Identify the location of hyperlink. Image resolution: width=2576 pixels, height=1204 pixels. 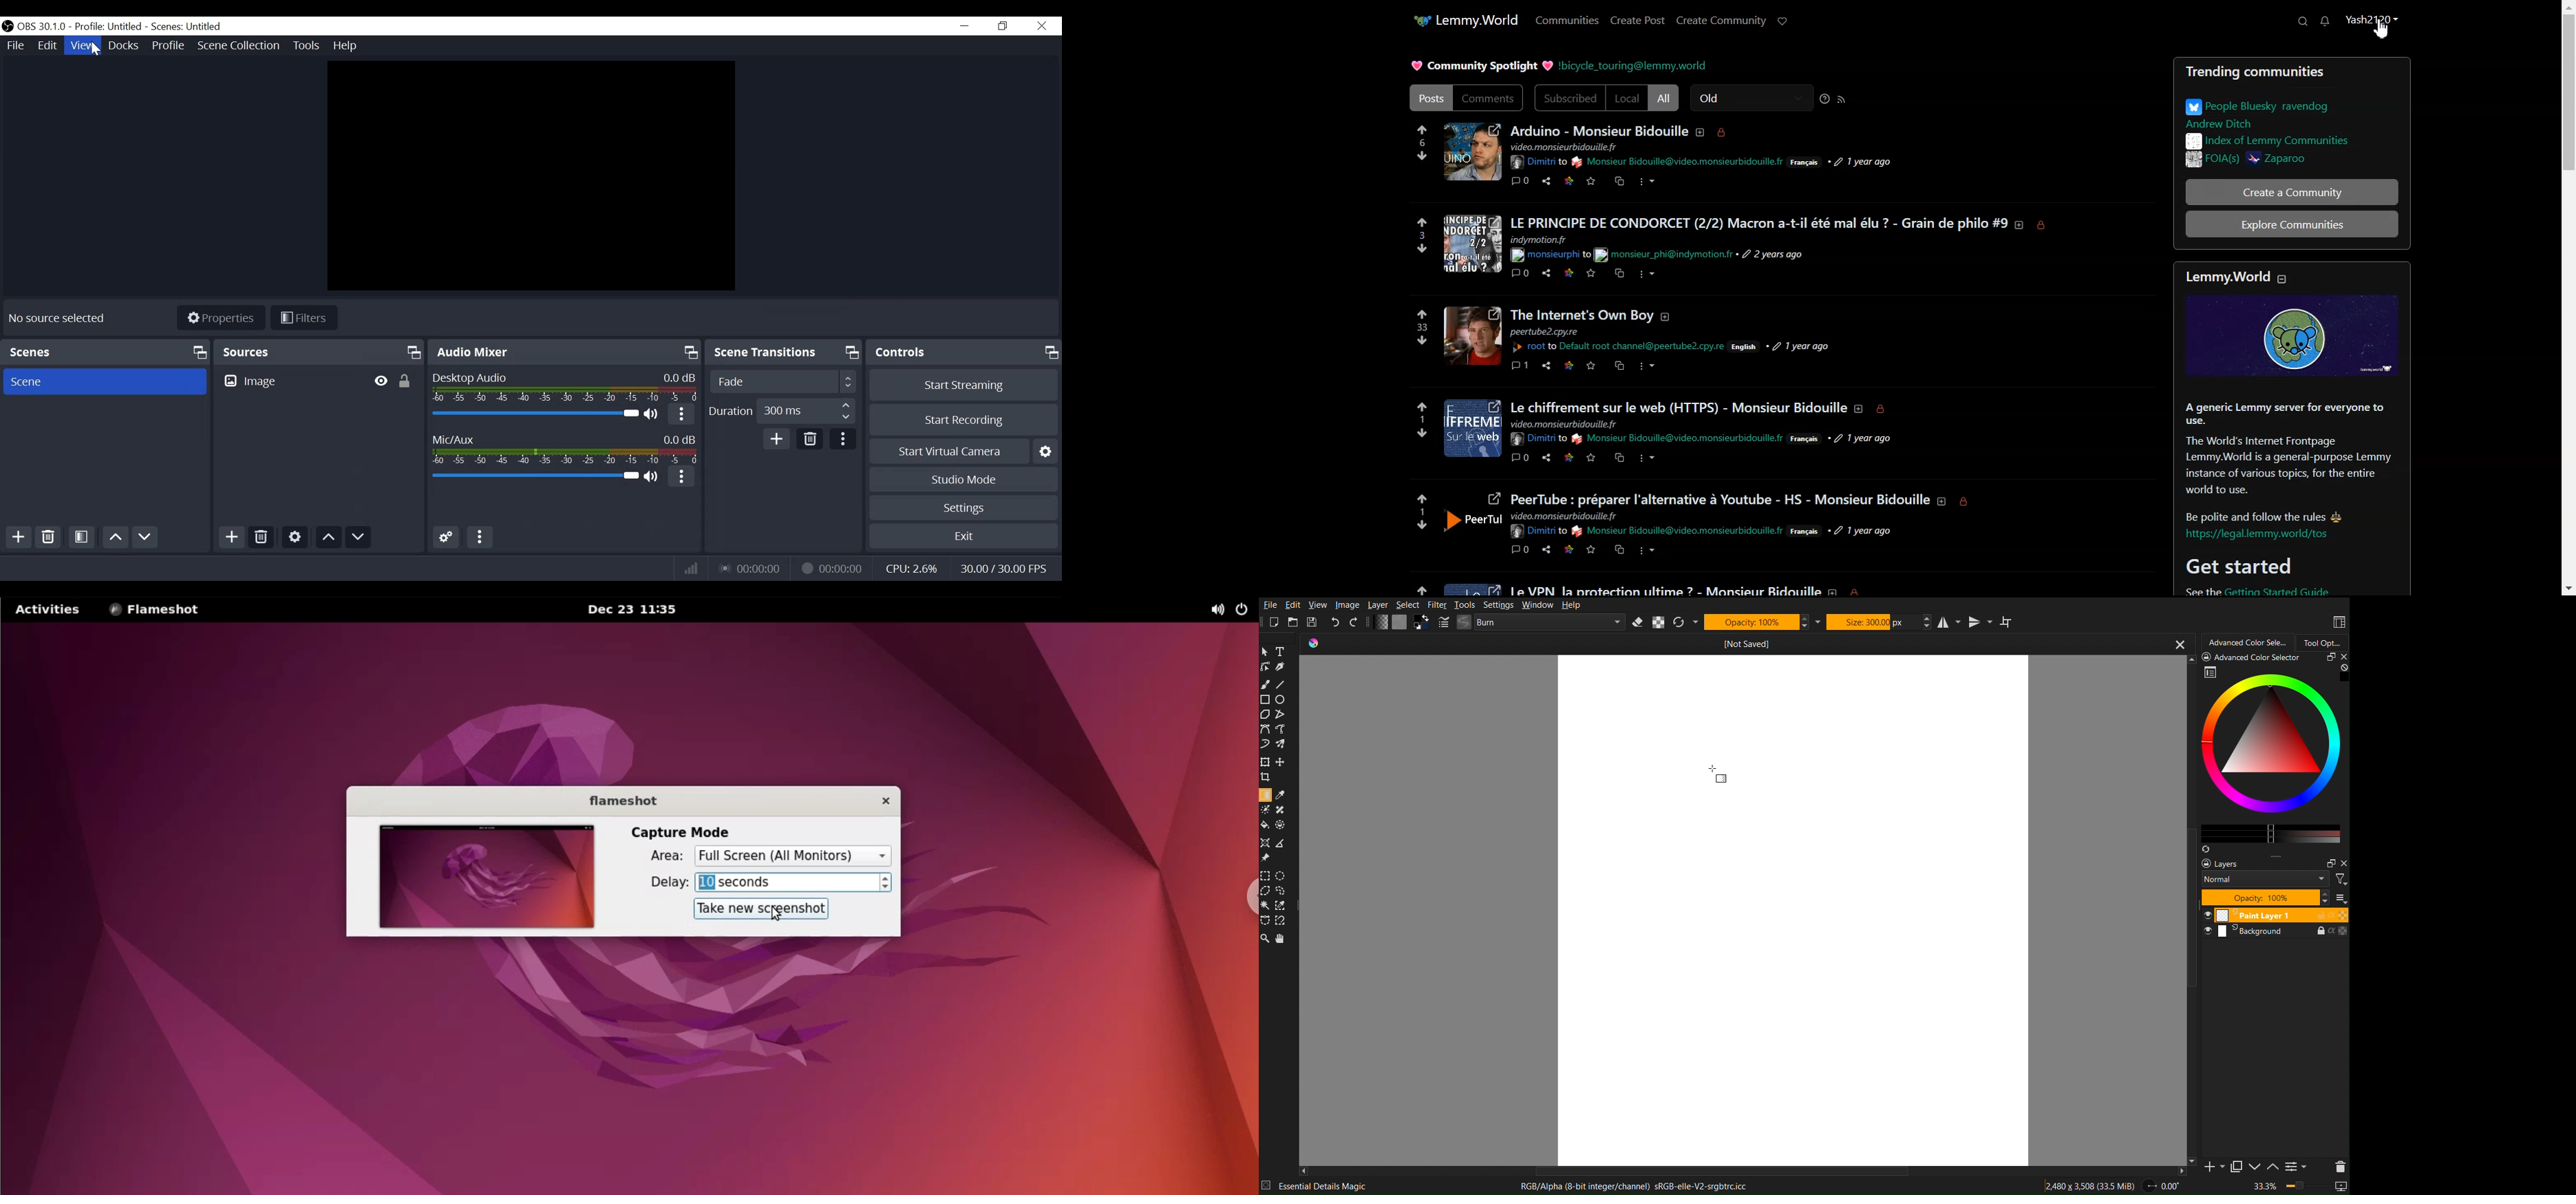
(1680, 162).